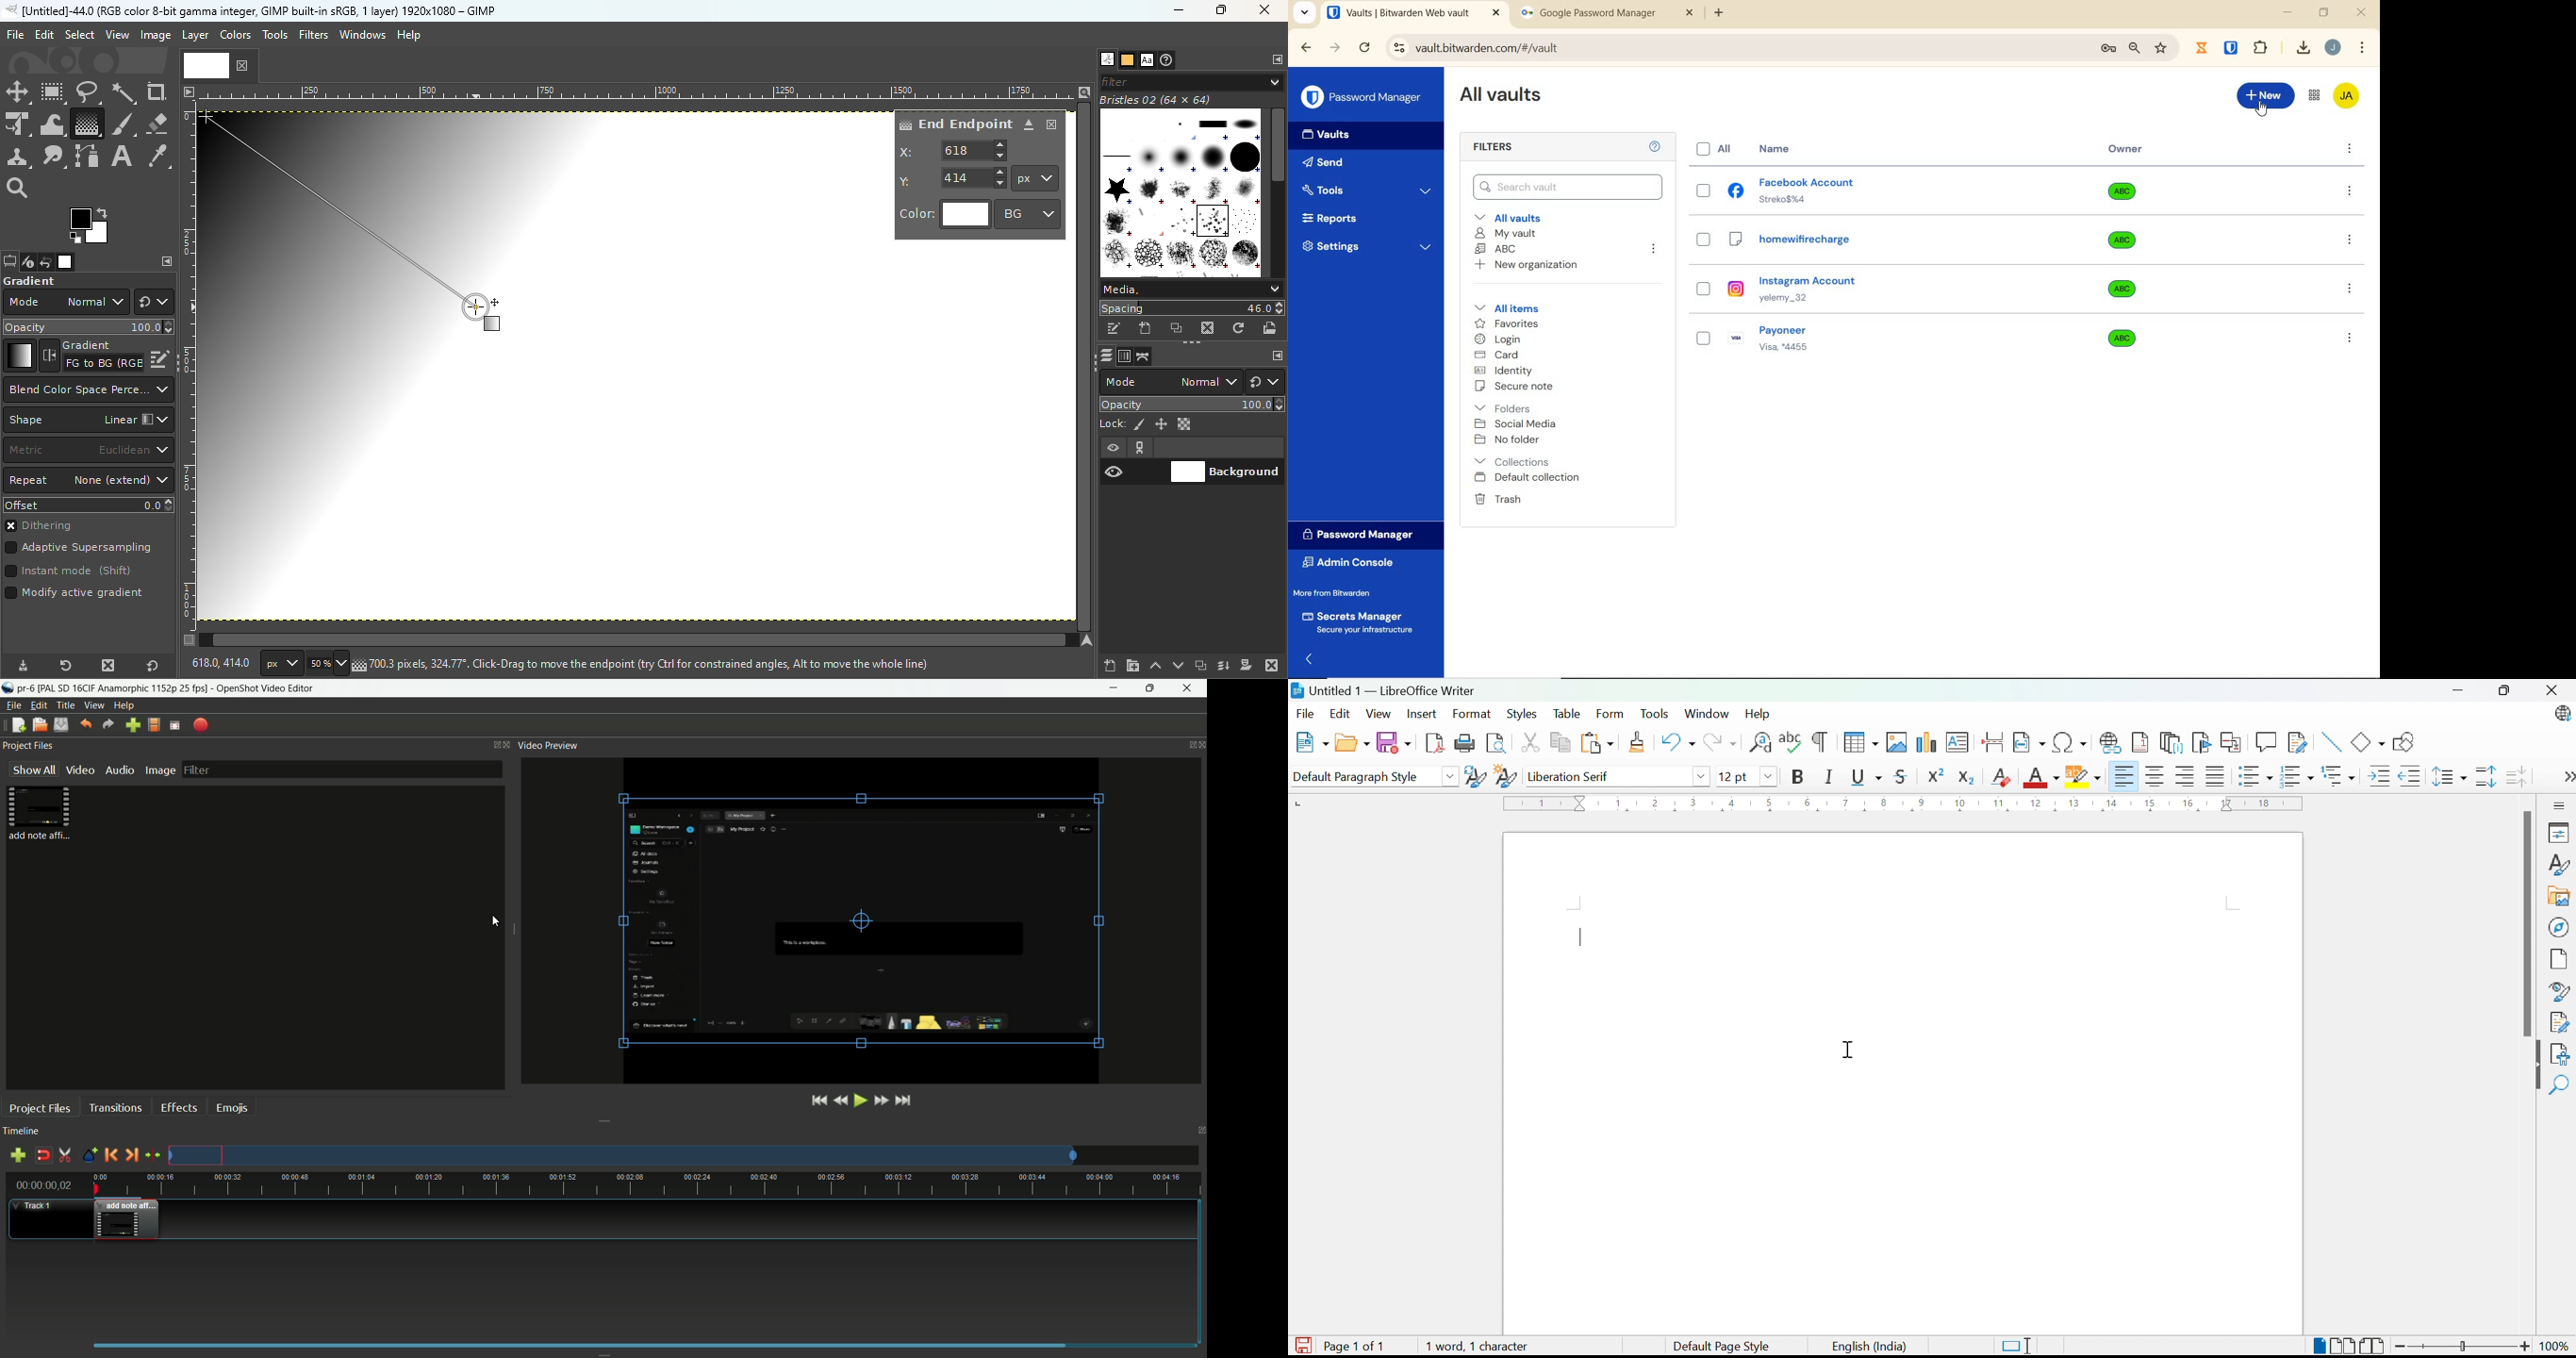  Describe the element at coordinates (1176, 10) in the screenshot. I see `Minimize` at that location.